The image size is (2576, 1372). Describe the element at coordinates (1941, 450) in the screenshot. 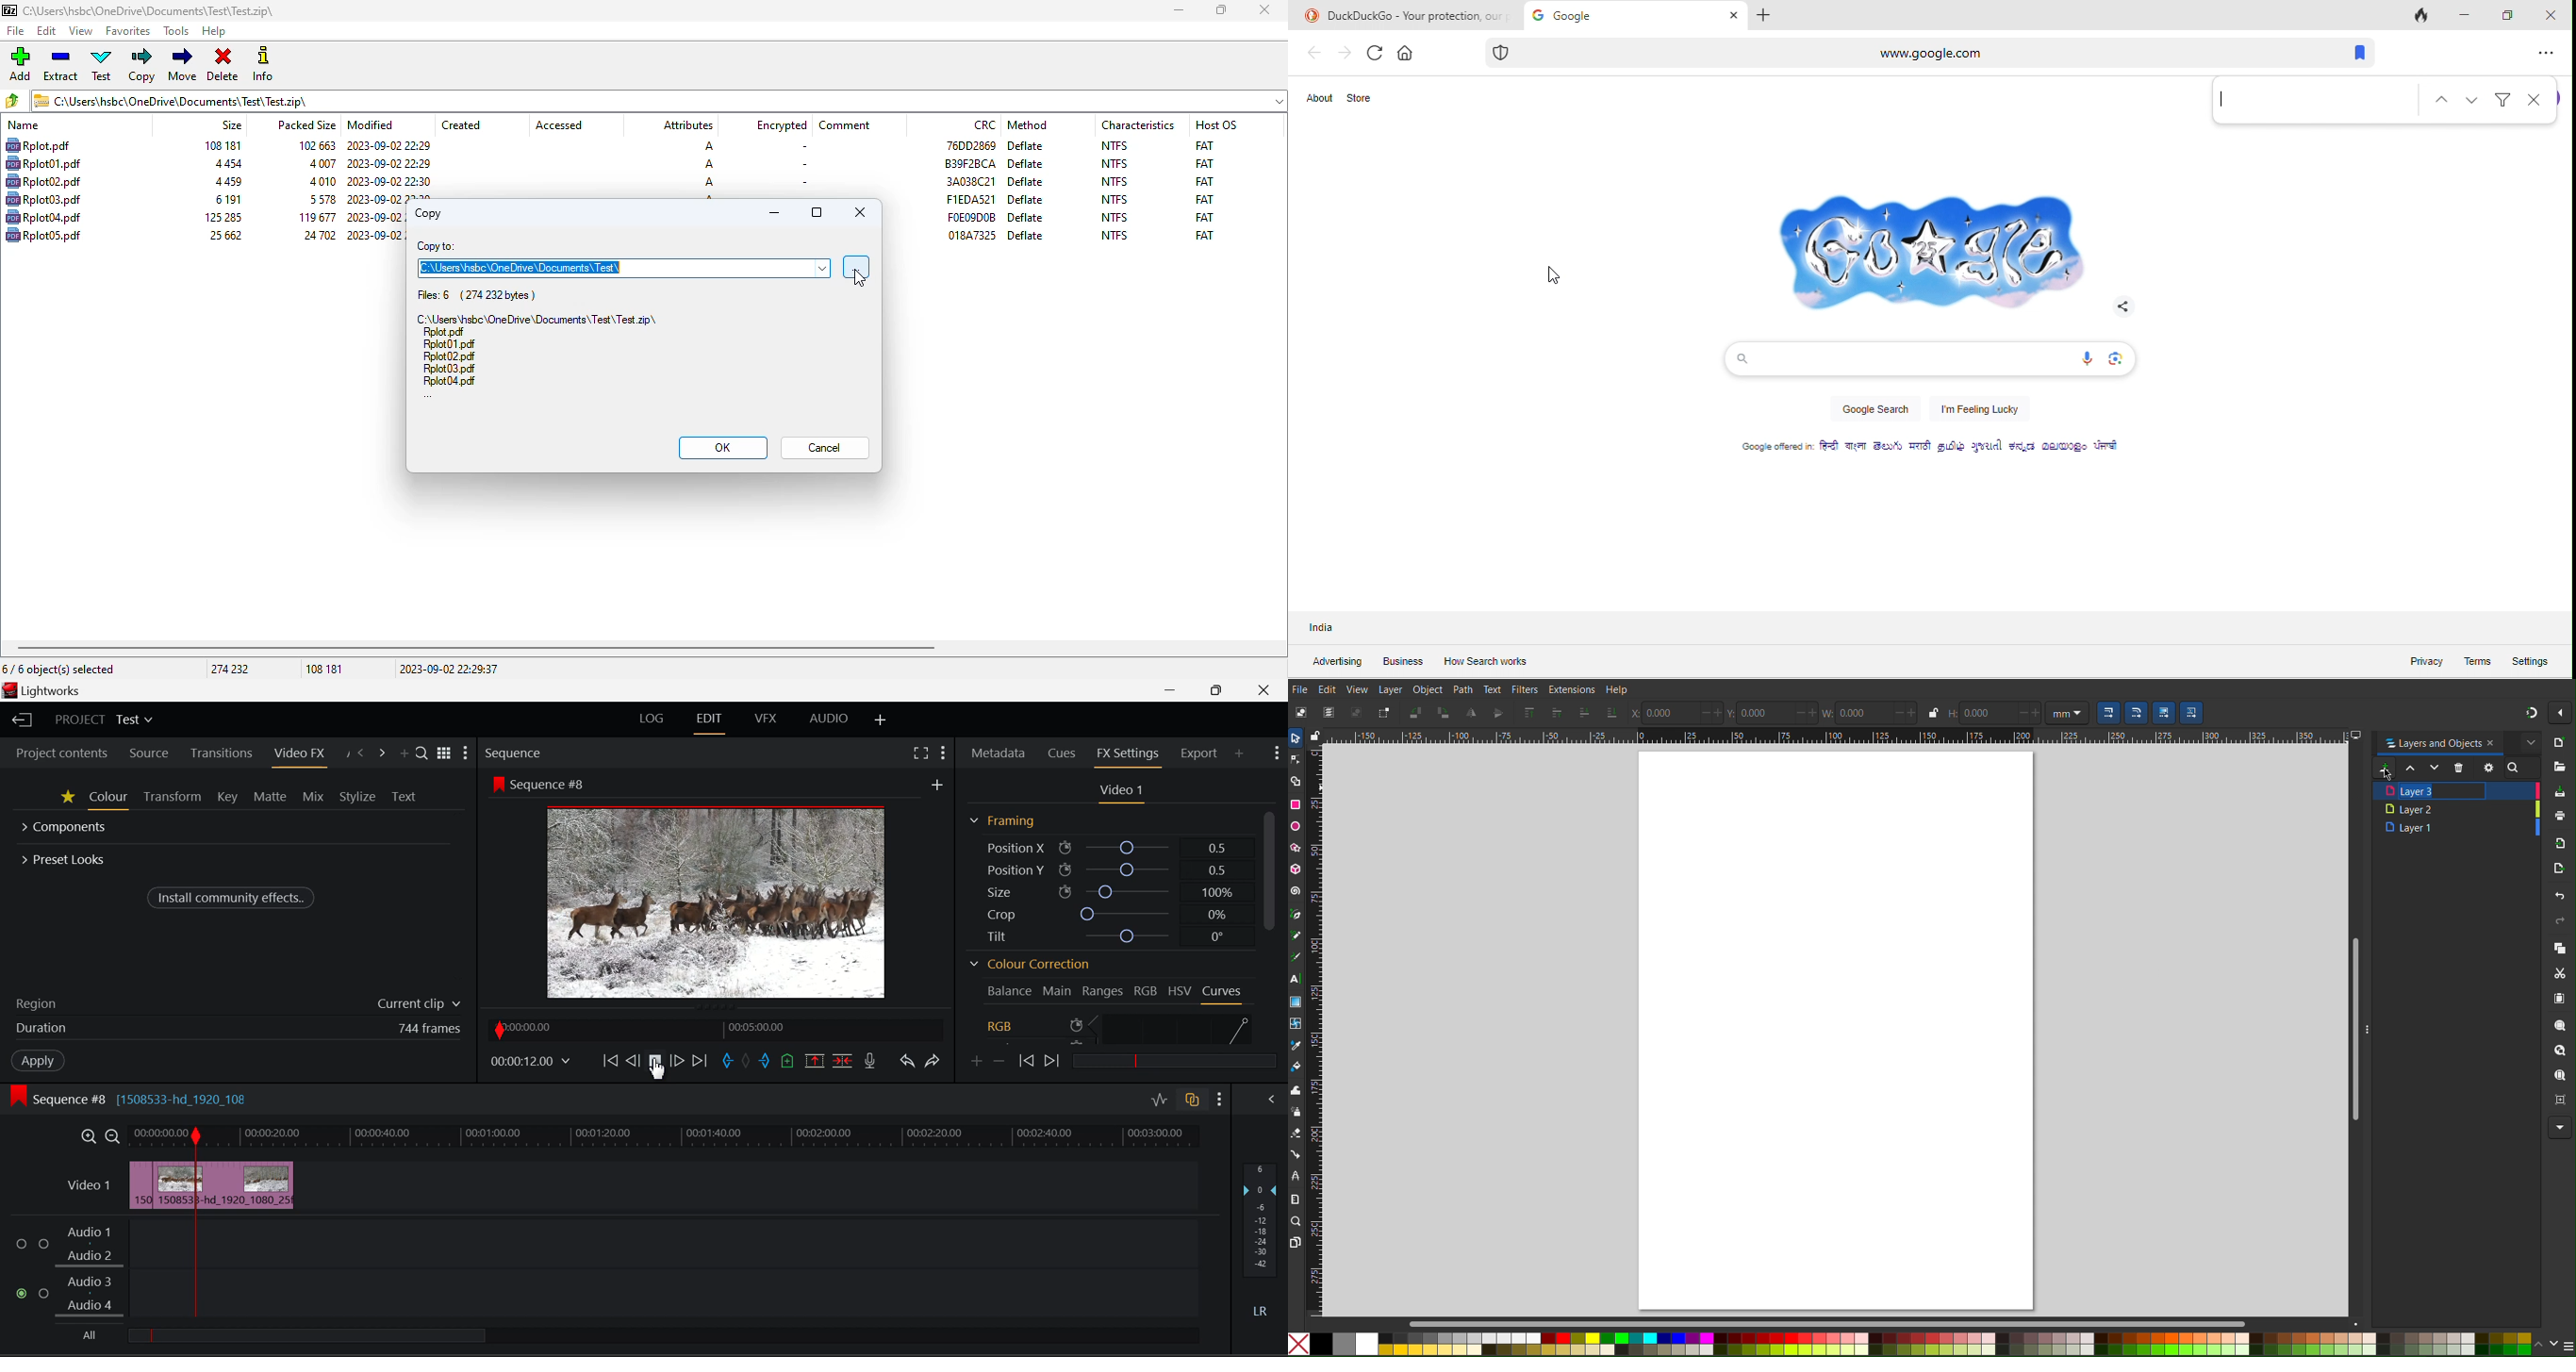

I see `google offered in different type of language` at that location.